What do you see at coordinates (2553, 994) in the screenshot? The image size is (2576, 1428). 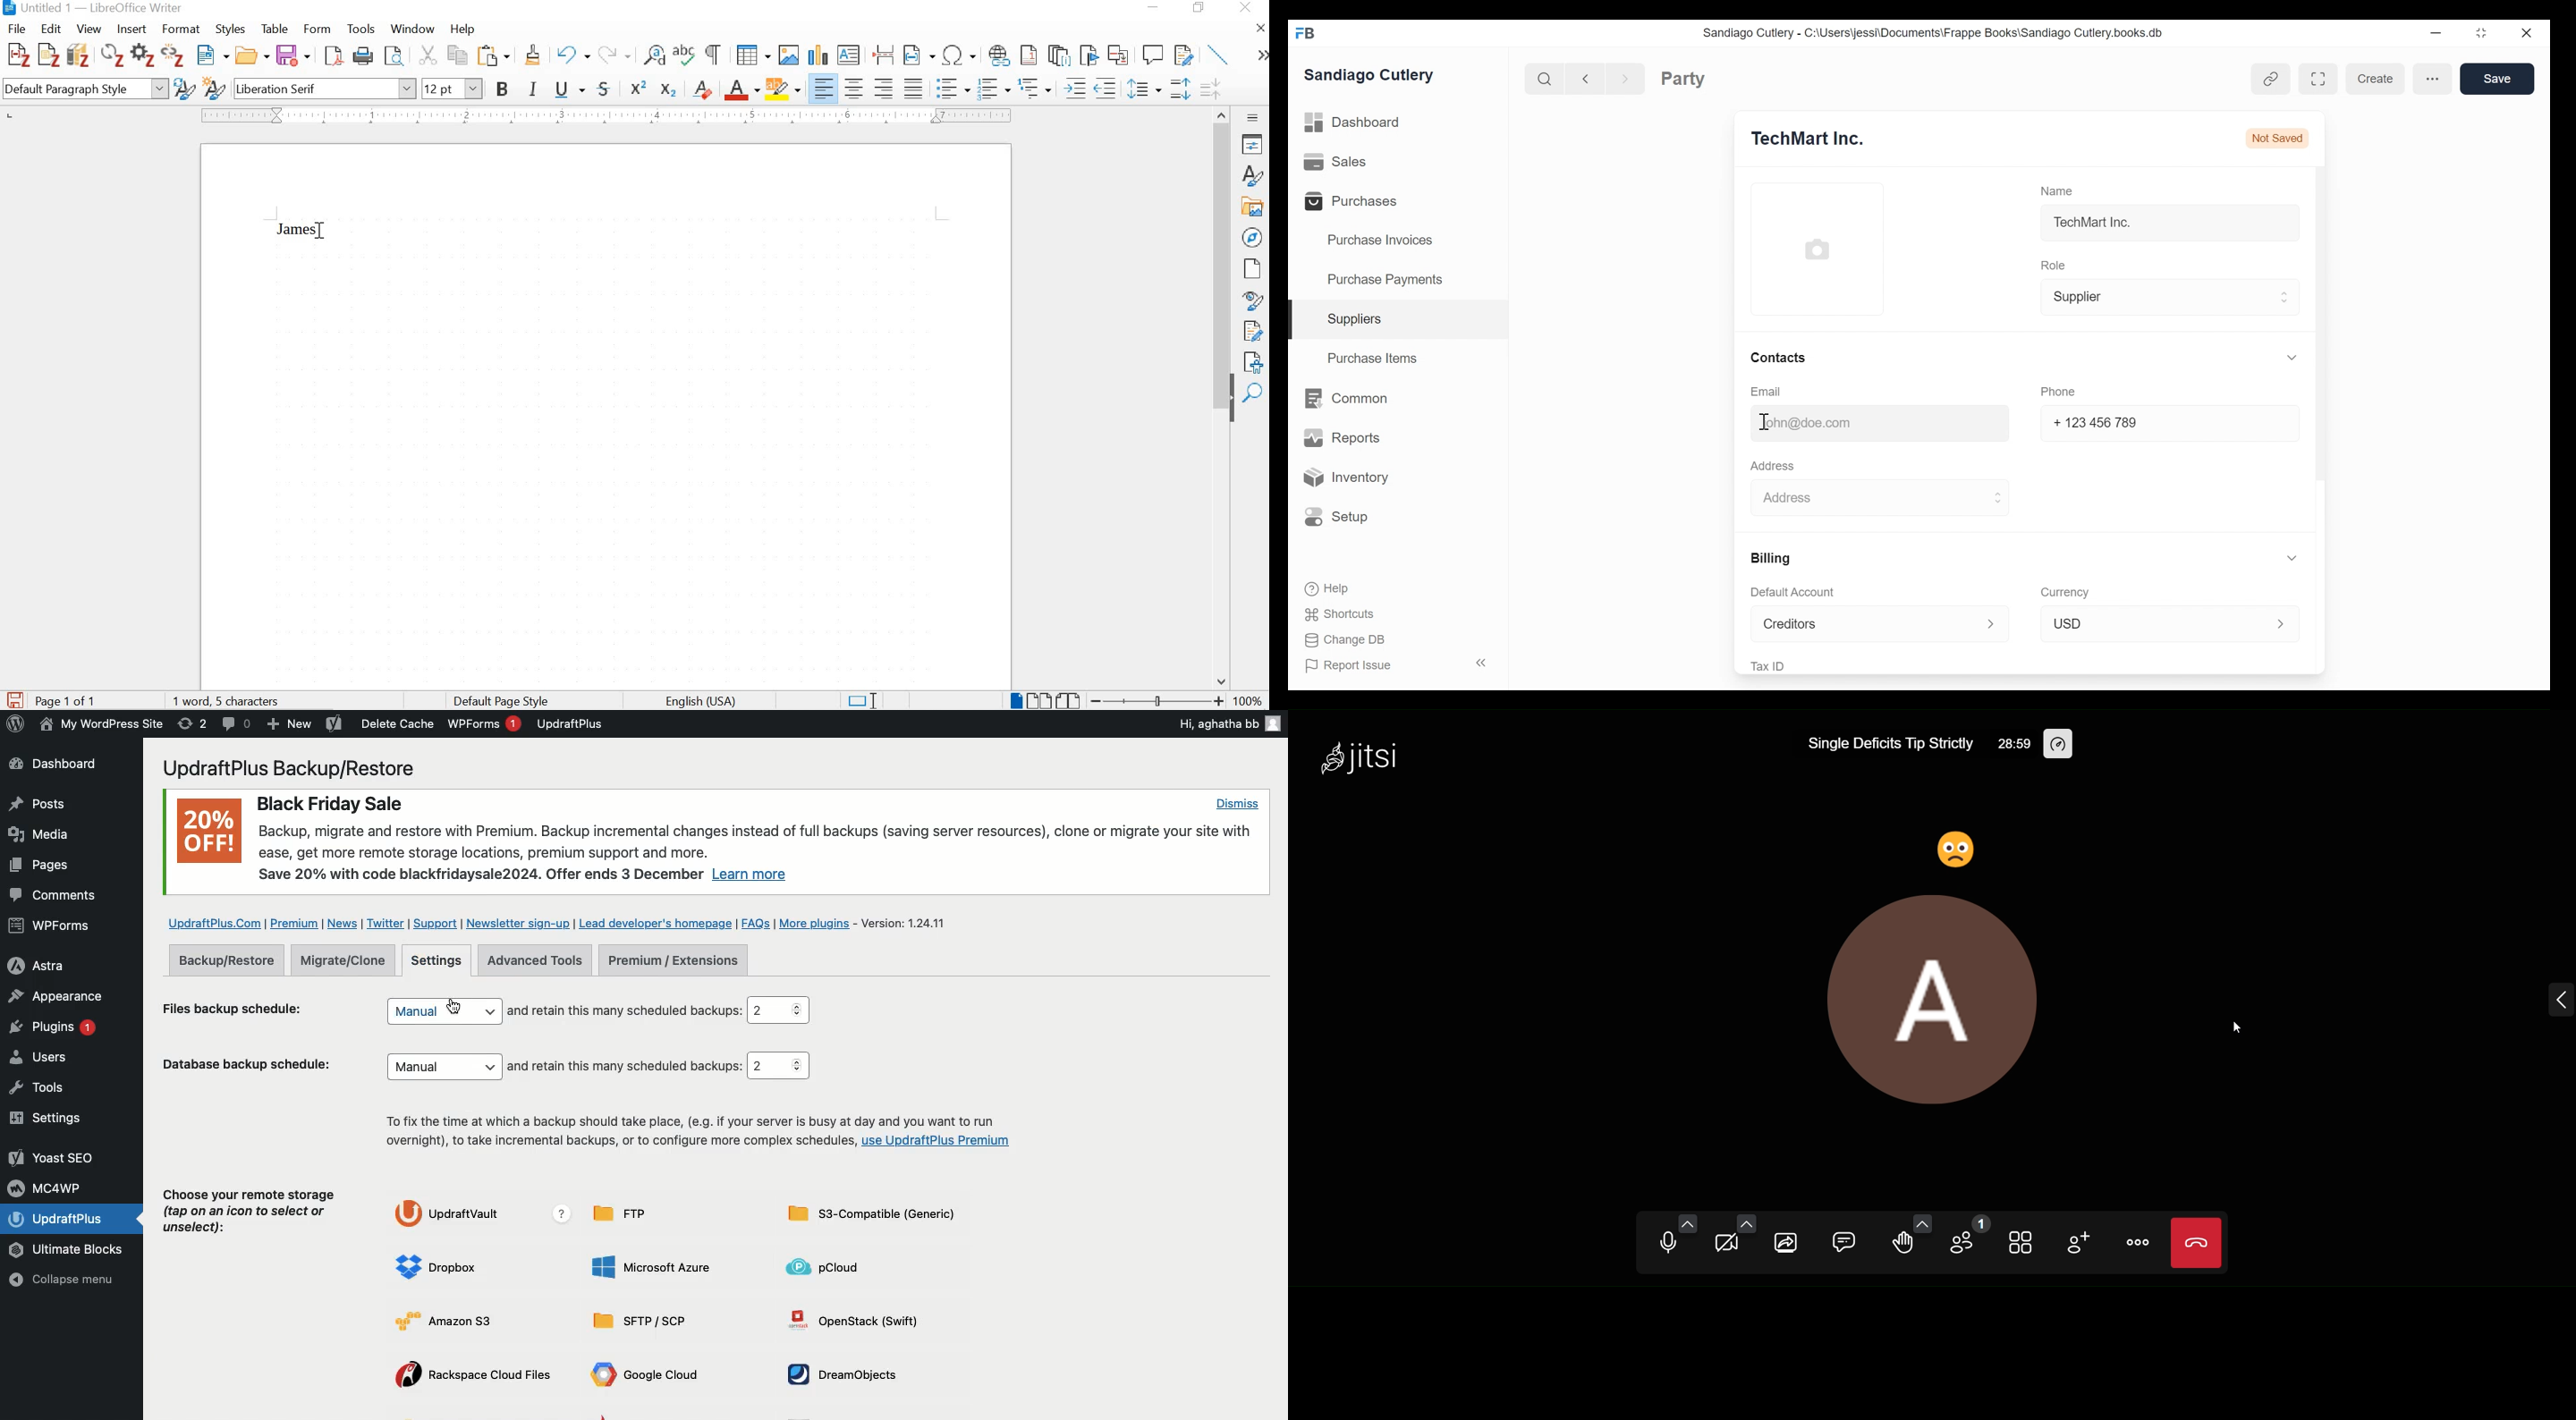 I see `expand` at bounding box center [2553, 994].